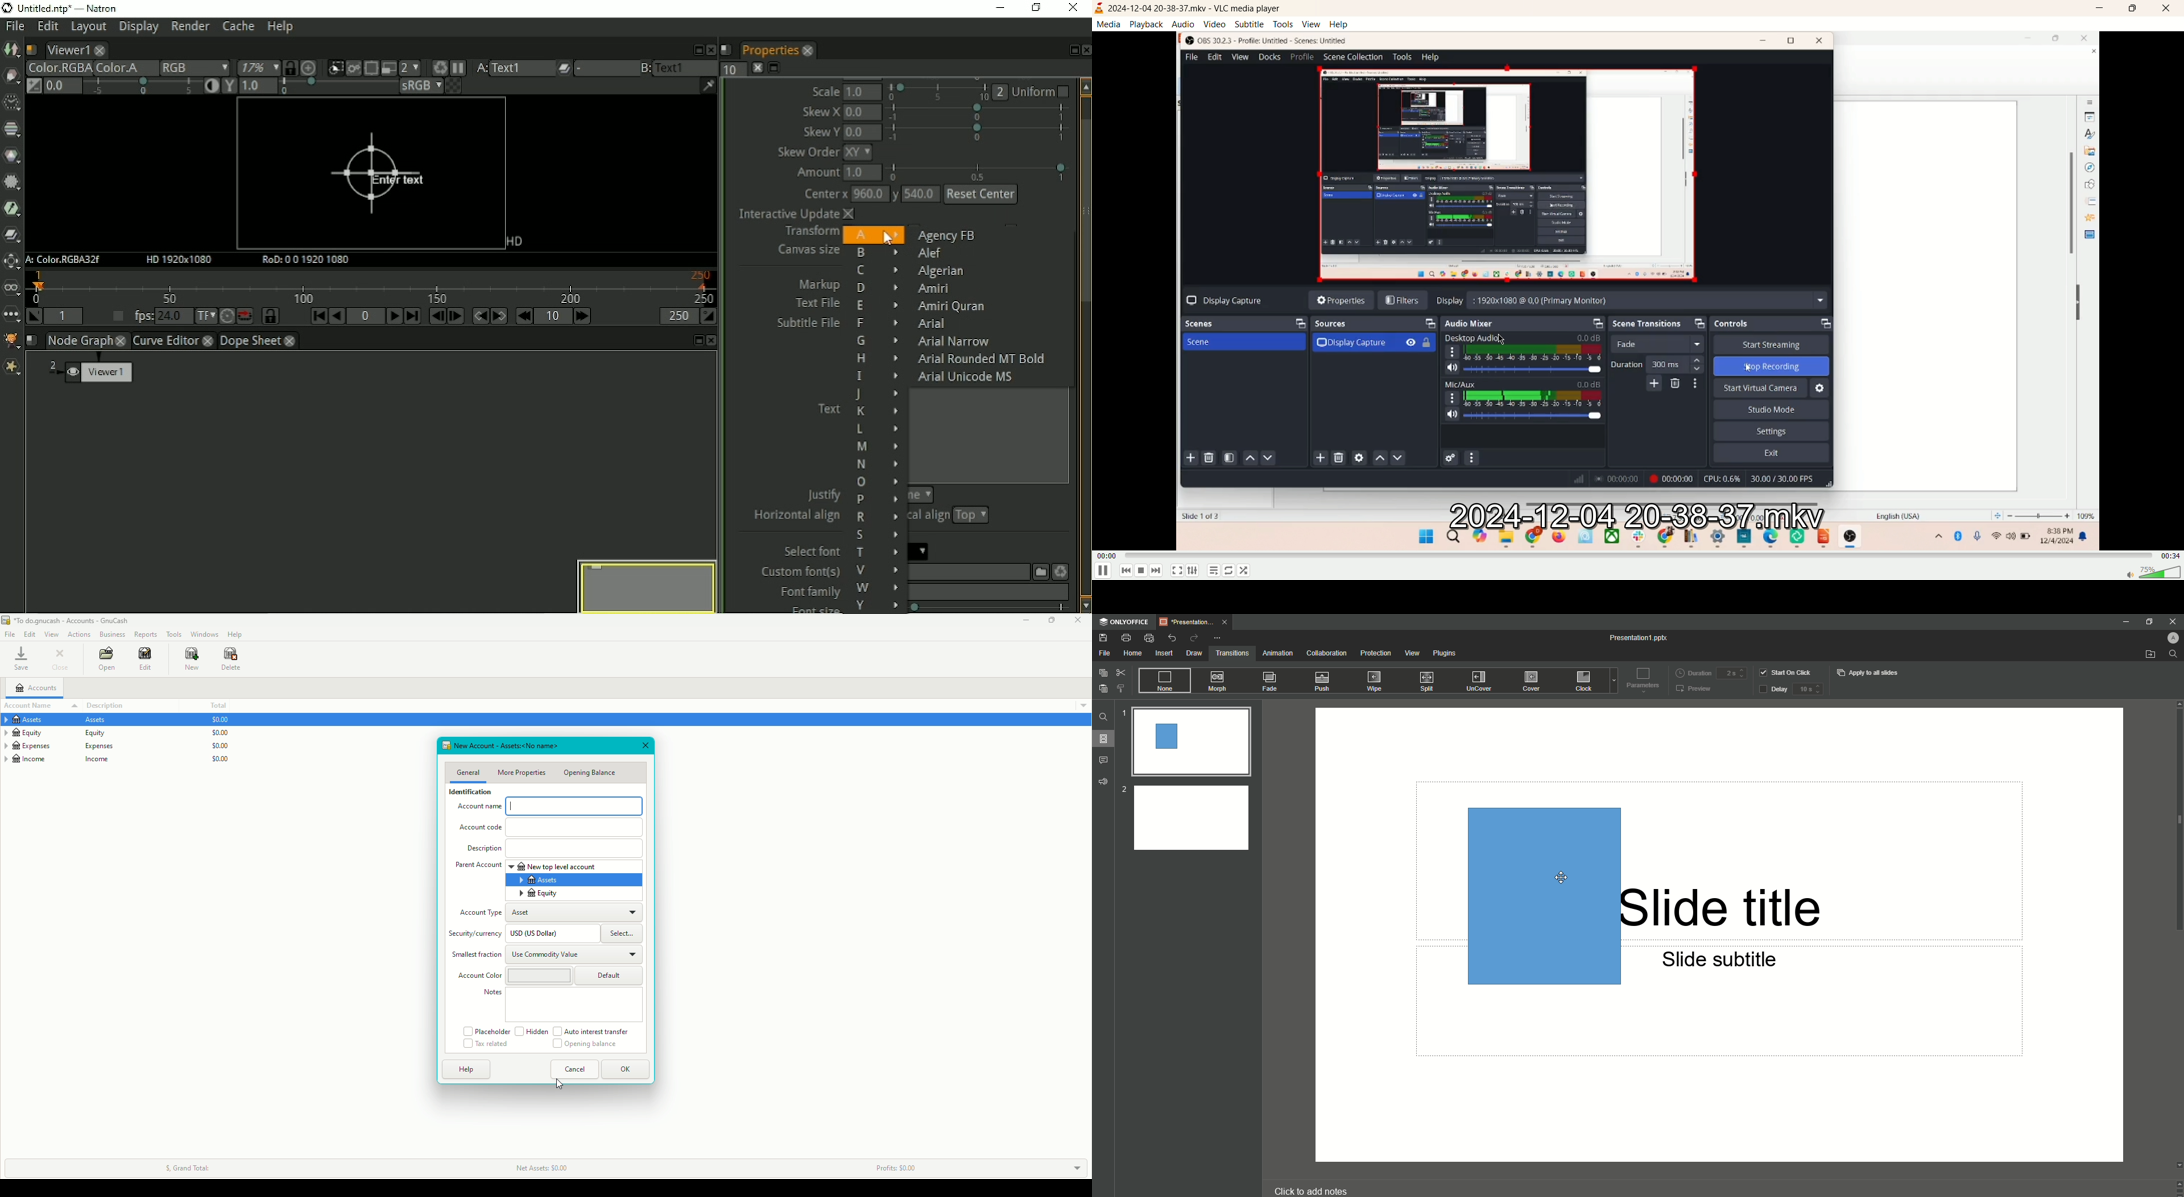 The width and height of the screenshot is (2184, 1204). I want to click on Quick Print, so click(1151, 638).